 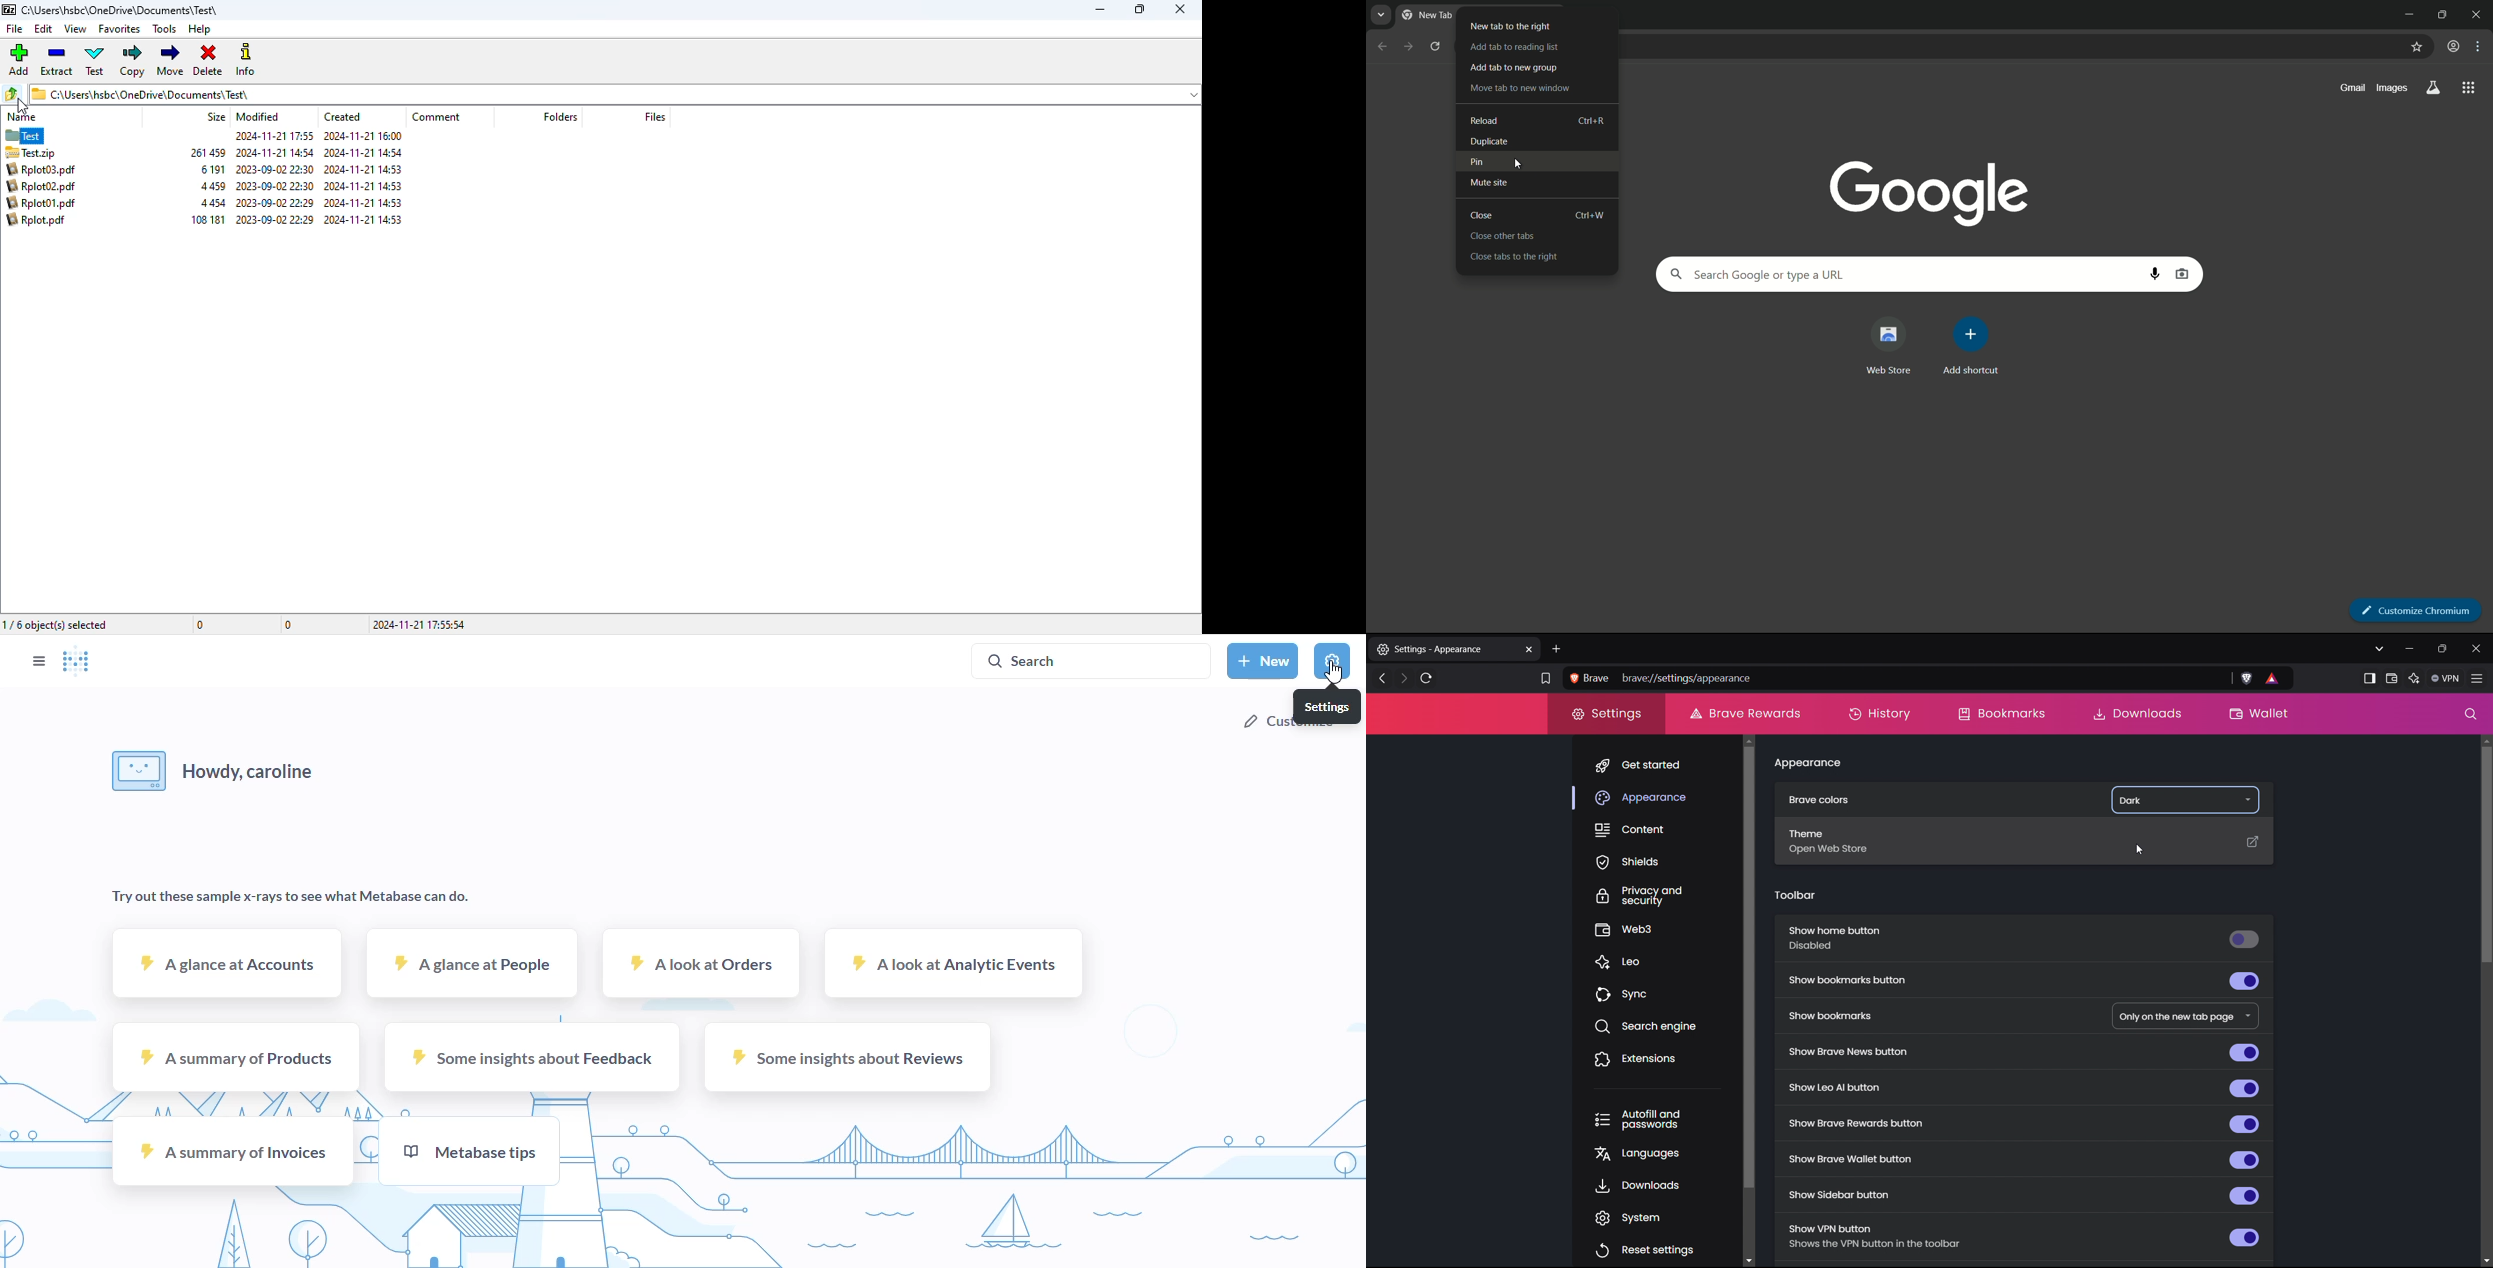 I want to click on 0, so click(x=288, y=625).